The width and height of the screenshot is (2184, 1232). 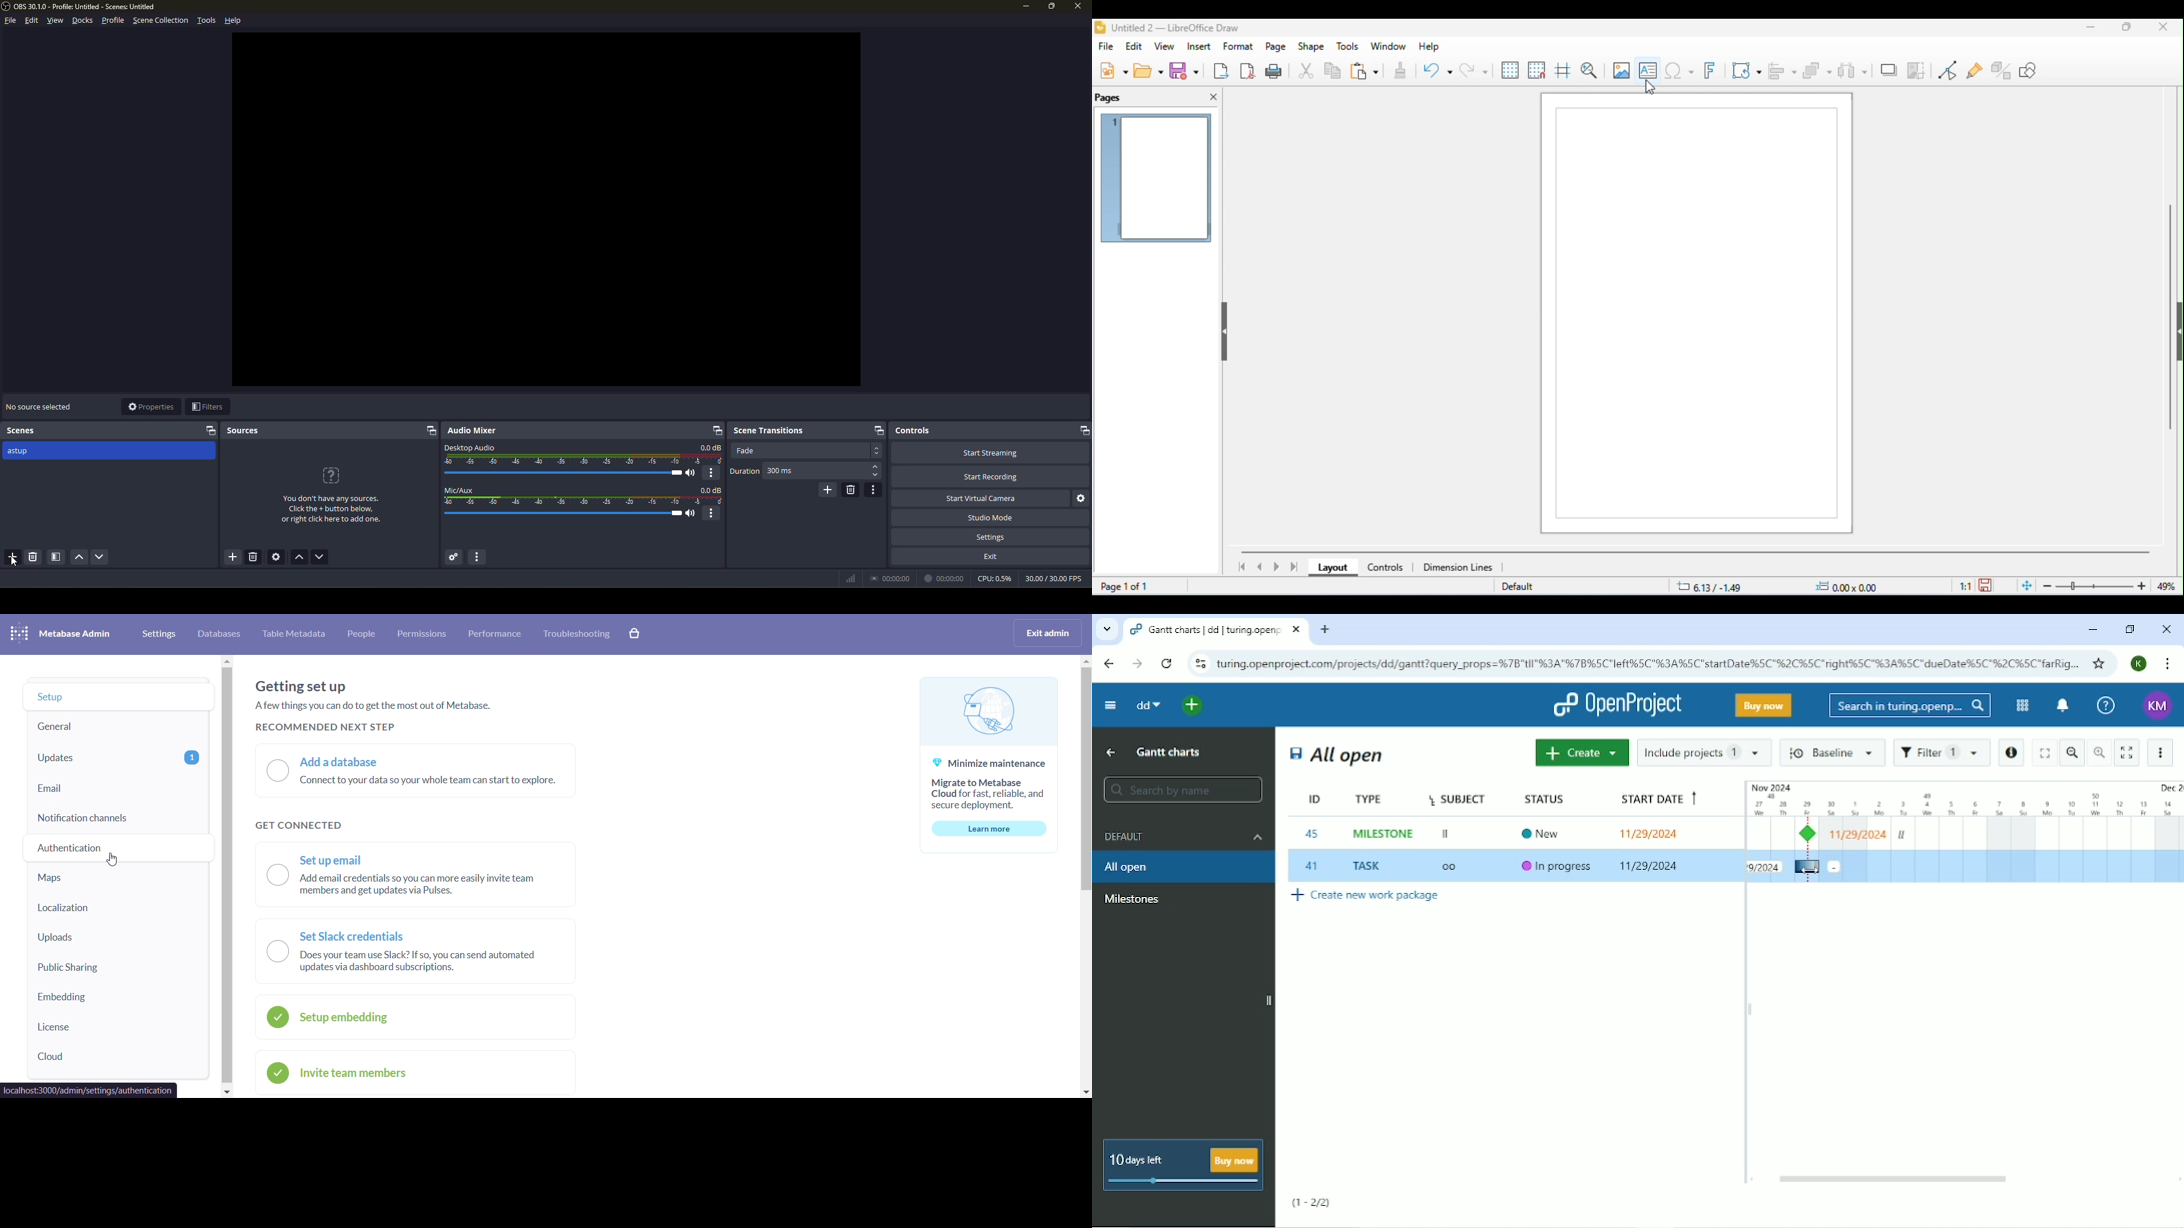 What do you see at coordinates (2043, 752) in the screenshot?
I see `Fullscreen` at bounding box center [2043, 752].